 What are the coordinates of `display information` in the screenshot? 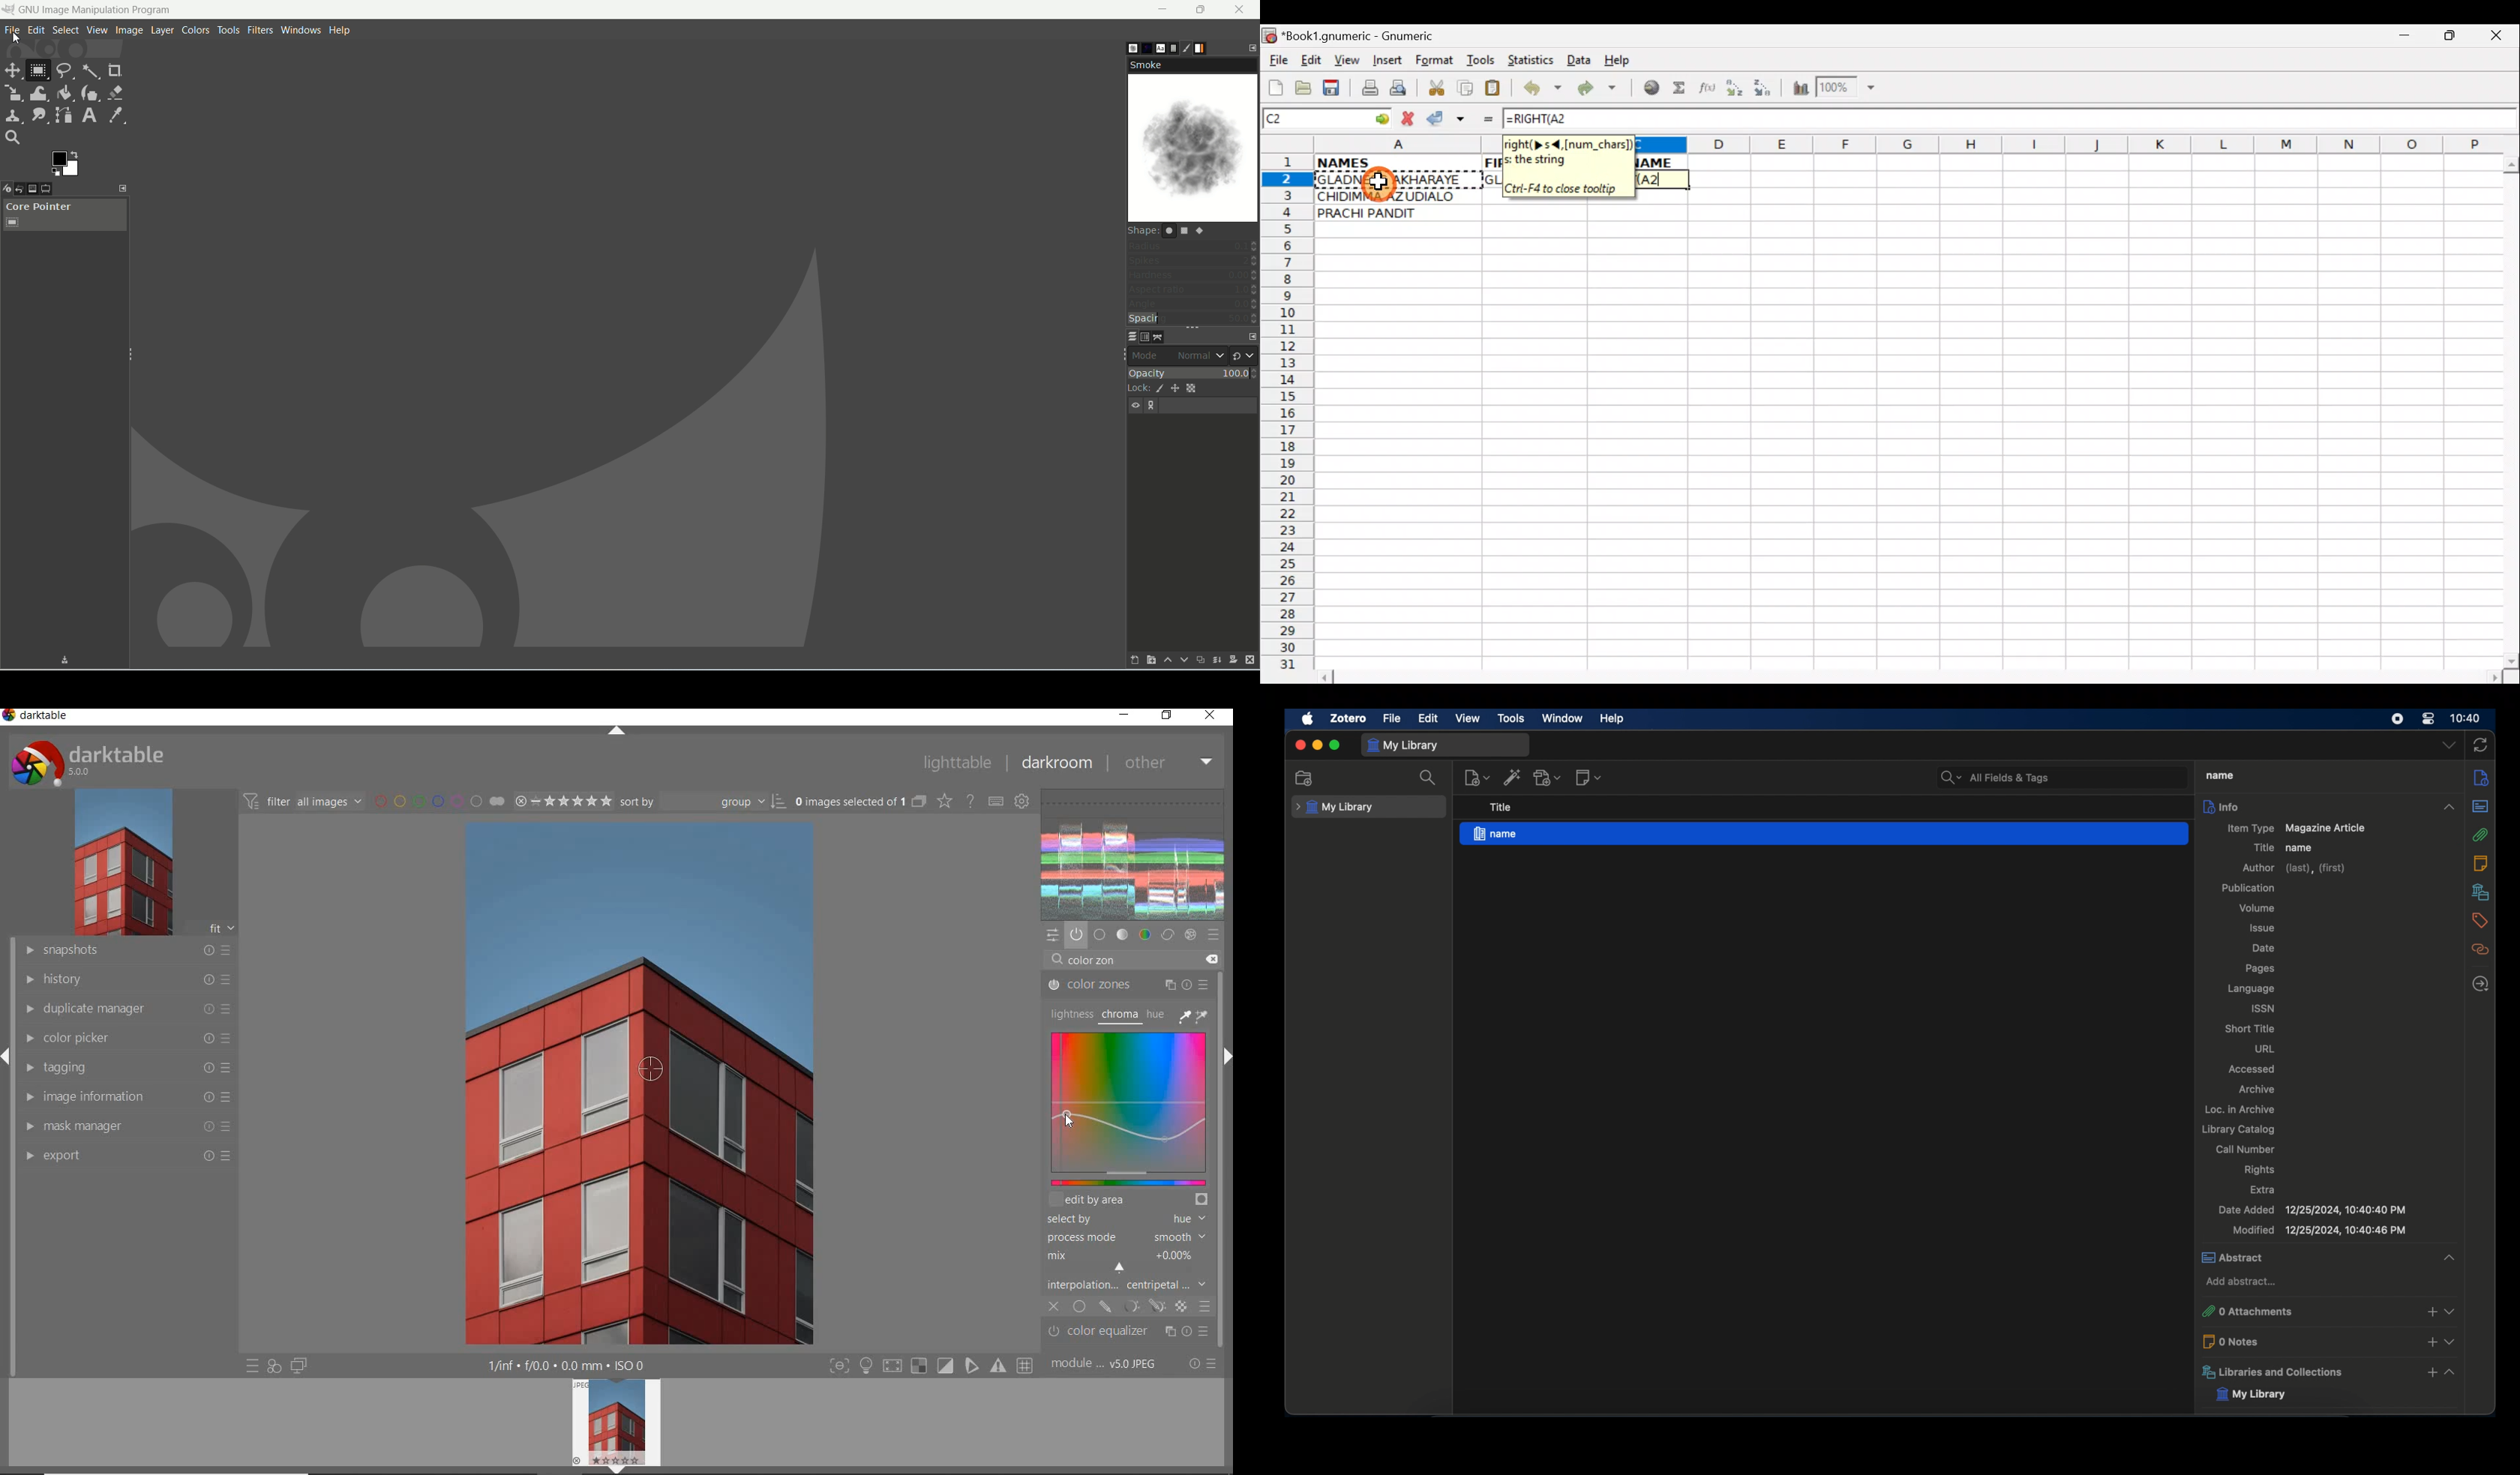 It's located at (568, 1366).